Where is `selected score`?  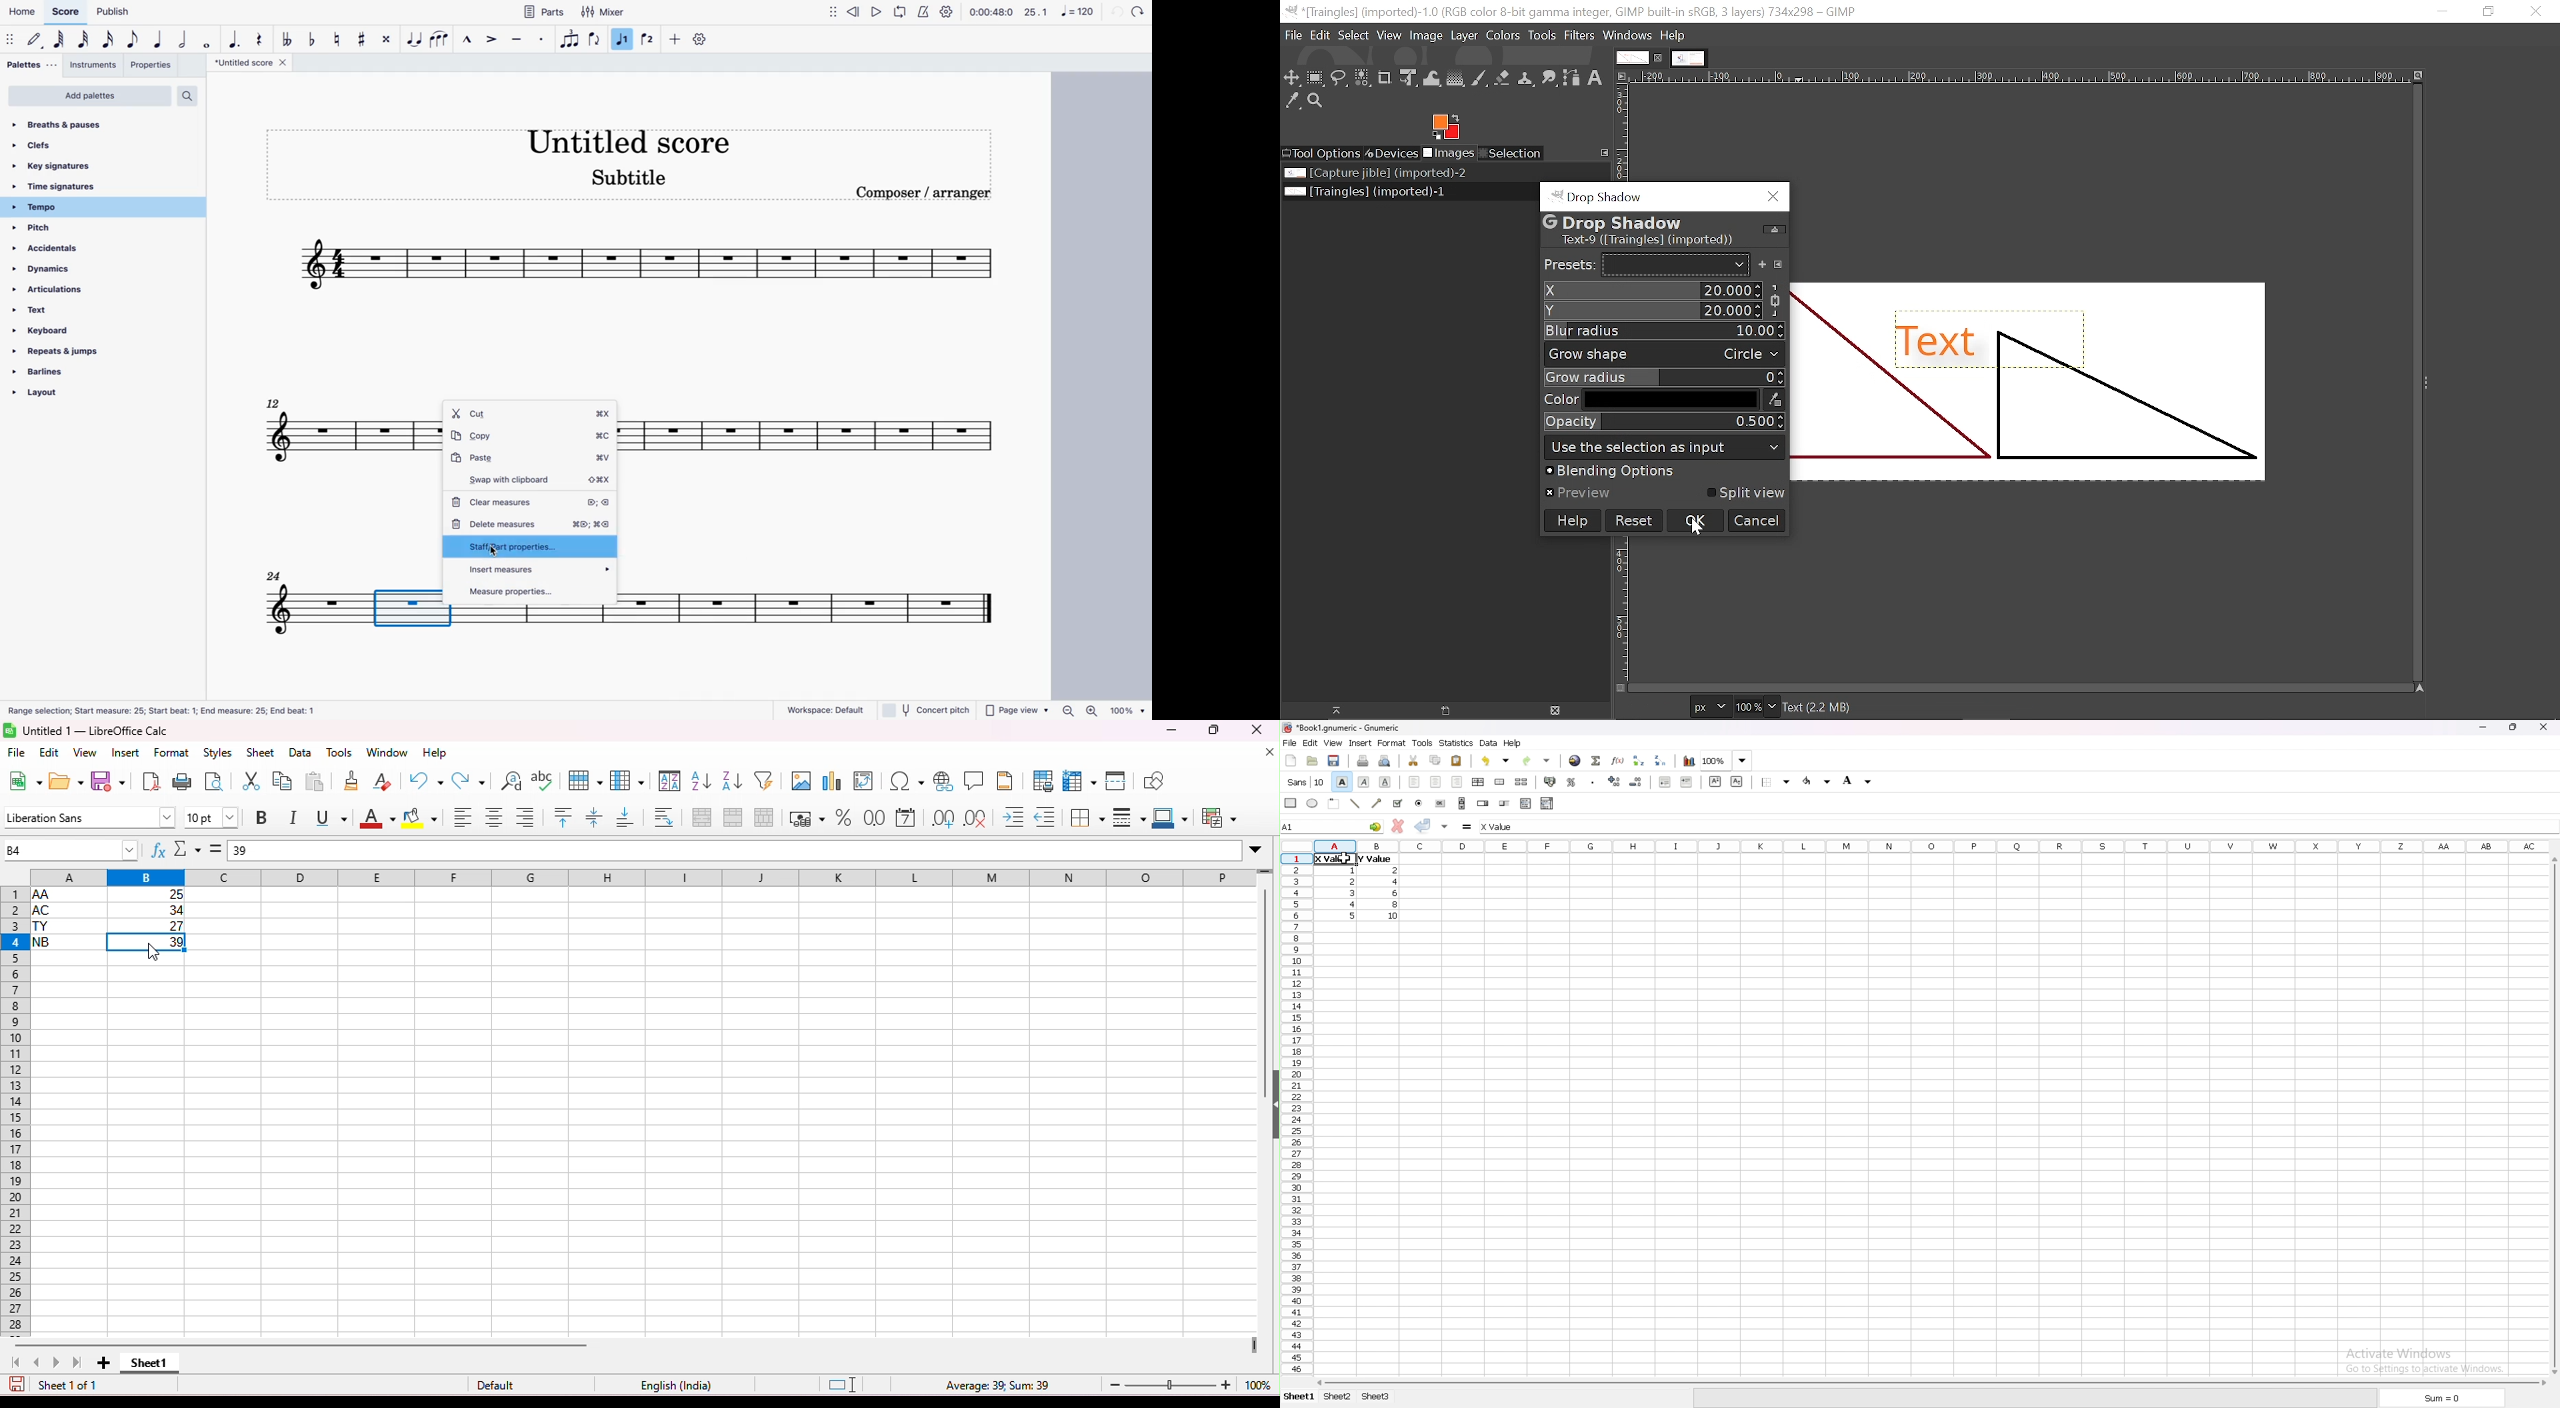
selected score is located at coordinates (412, 605).